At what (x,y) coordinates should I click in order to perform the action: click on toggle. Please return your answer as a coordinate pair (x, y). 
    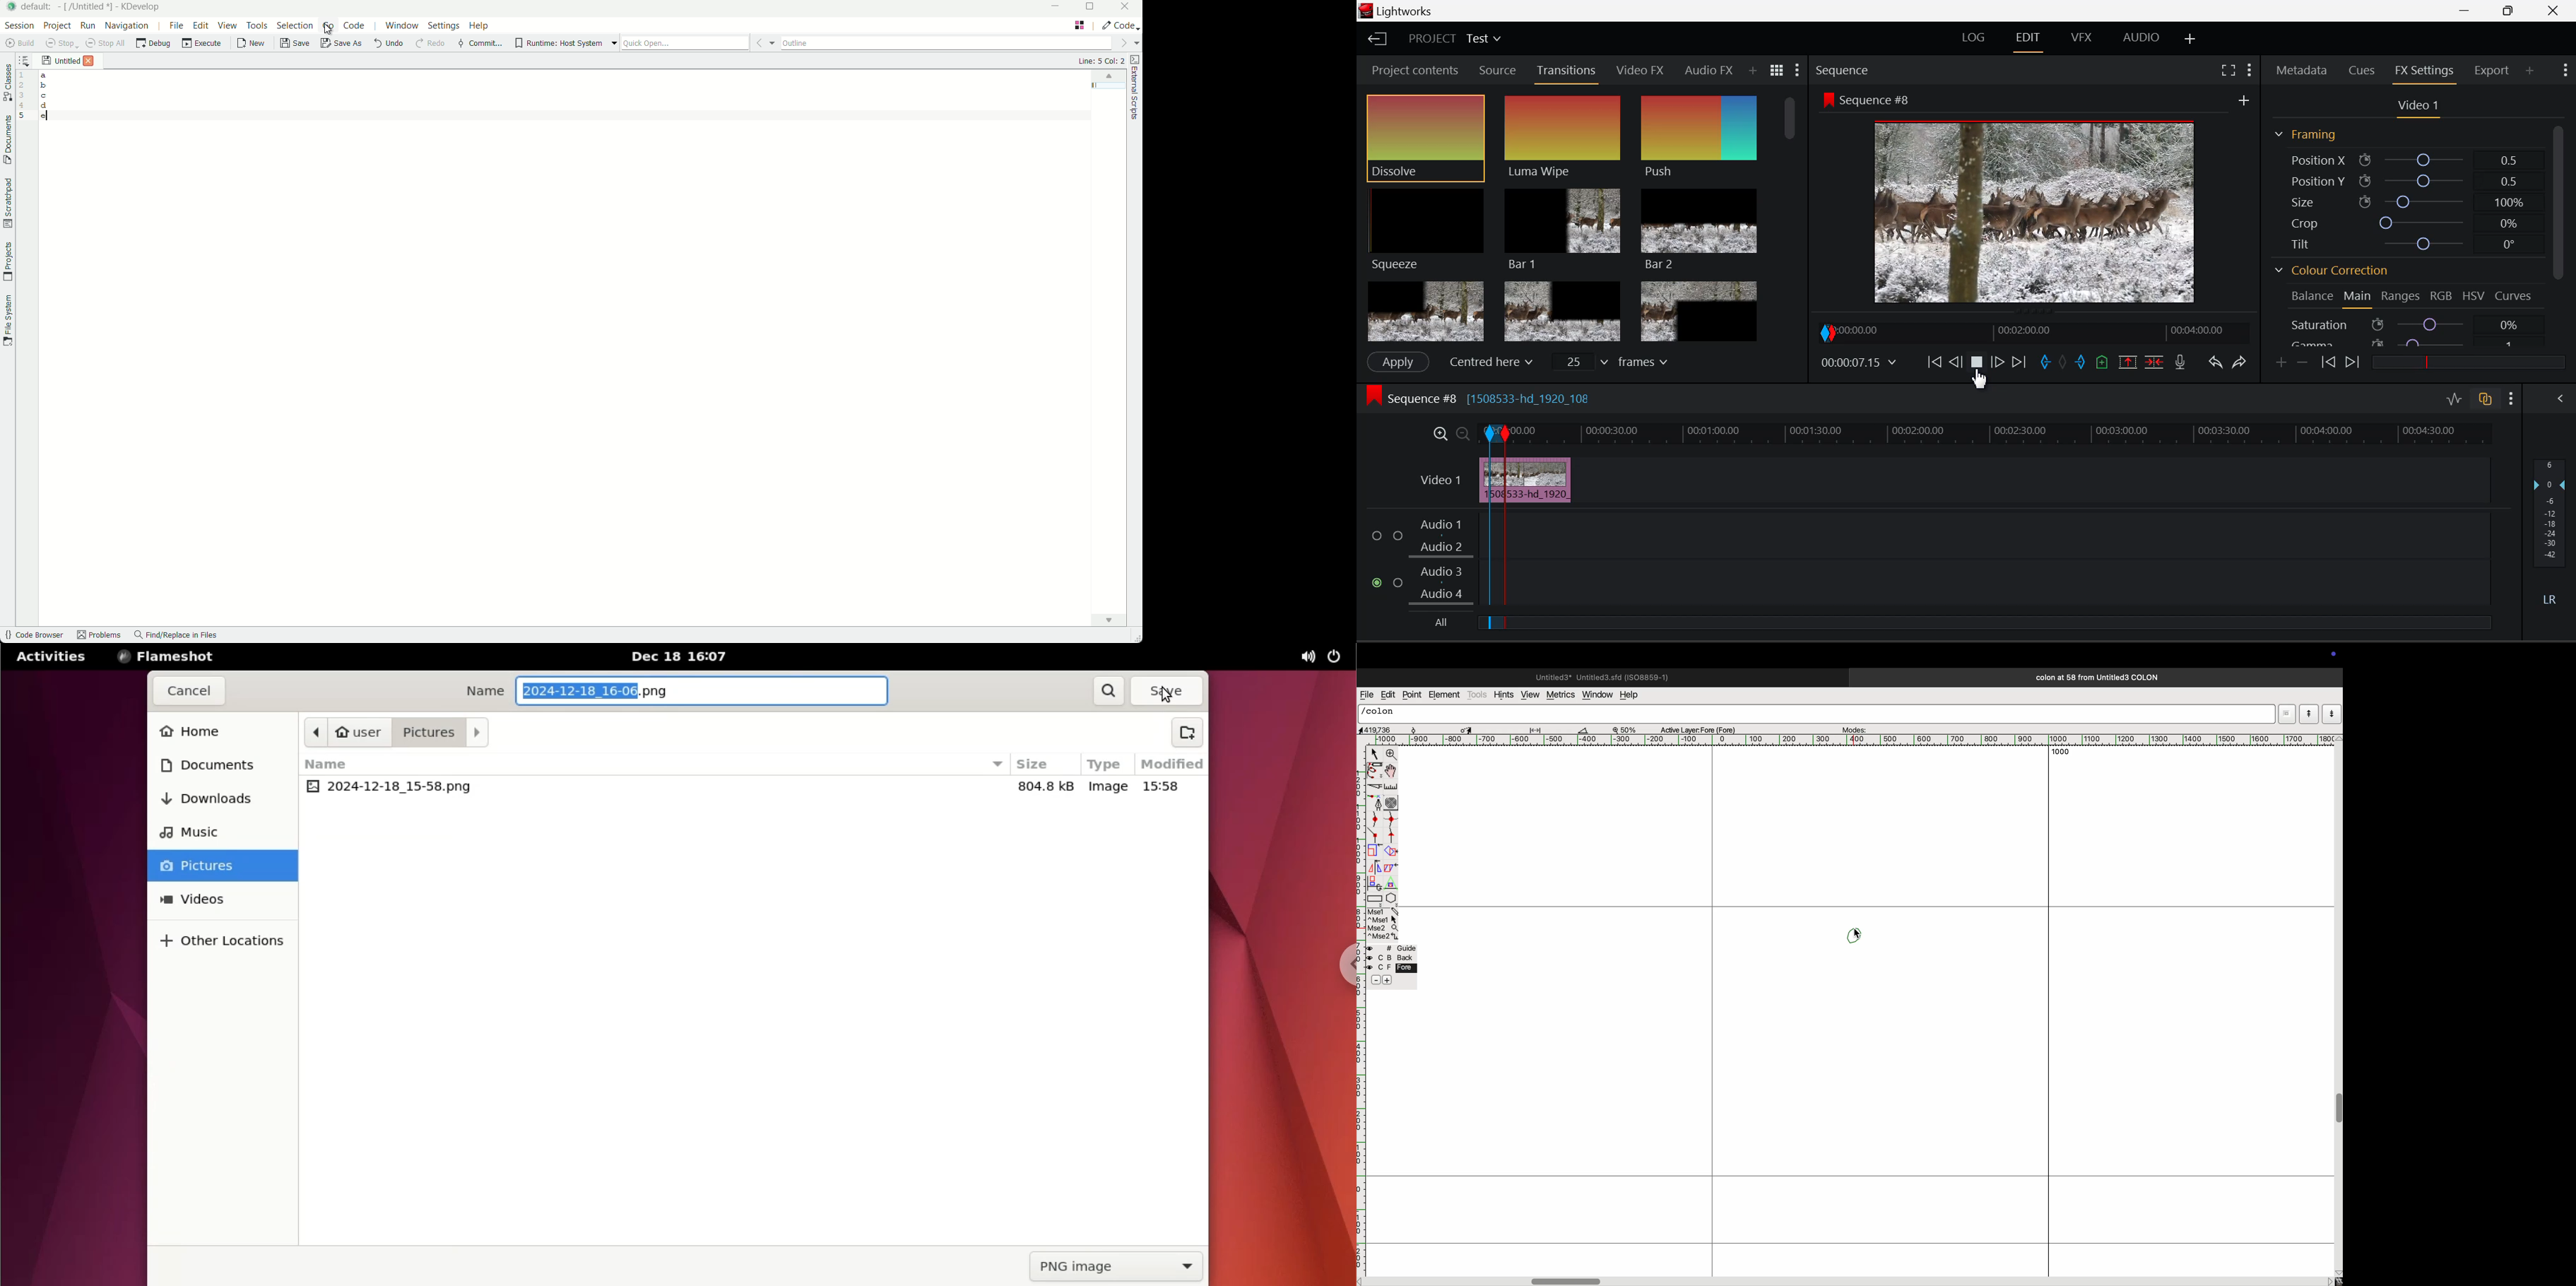
    Looking at the image, I should click on (1467, 729).